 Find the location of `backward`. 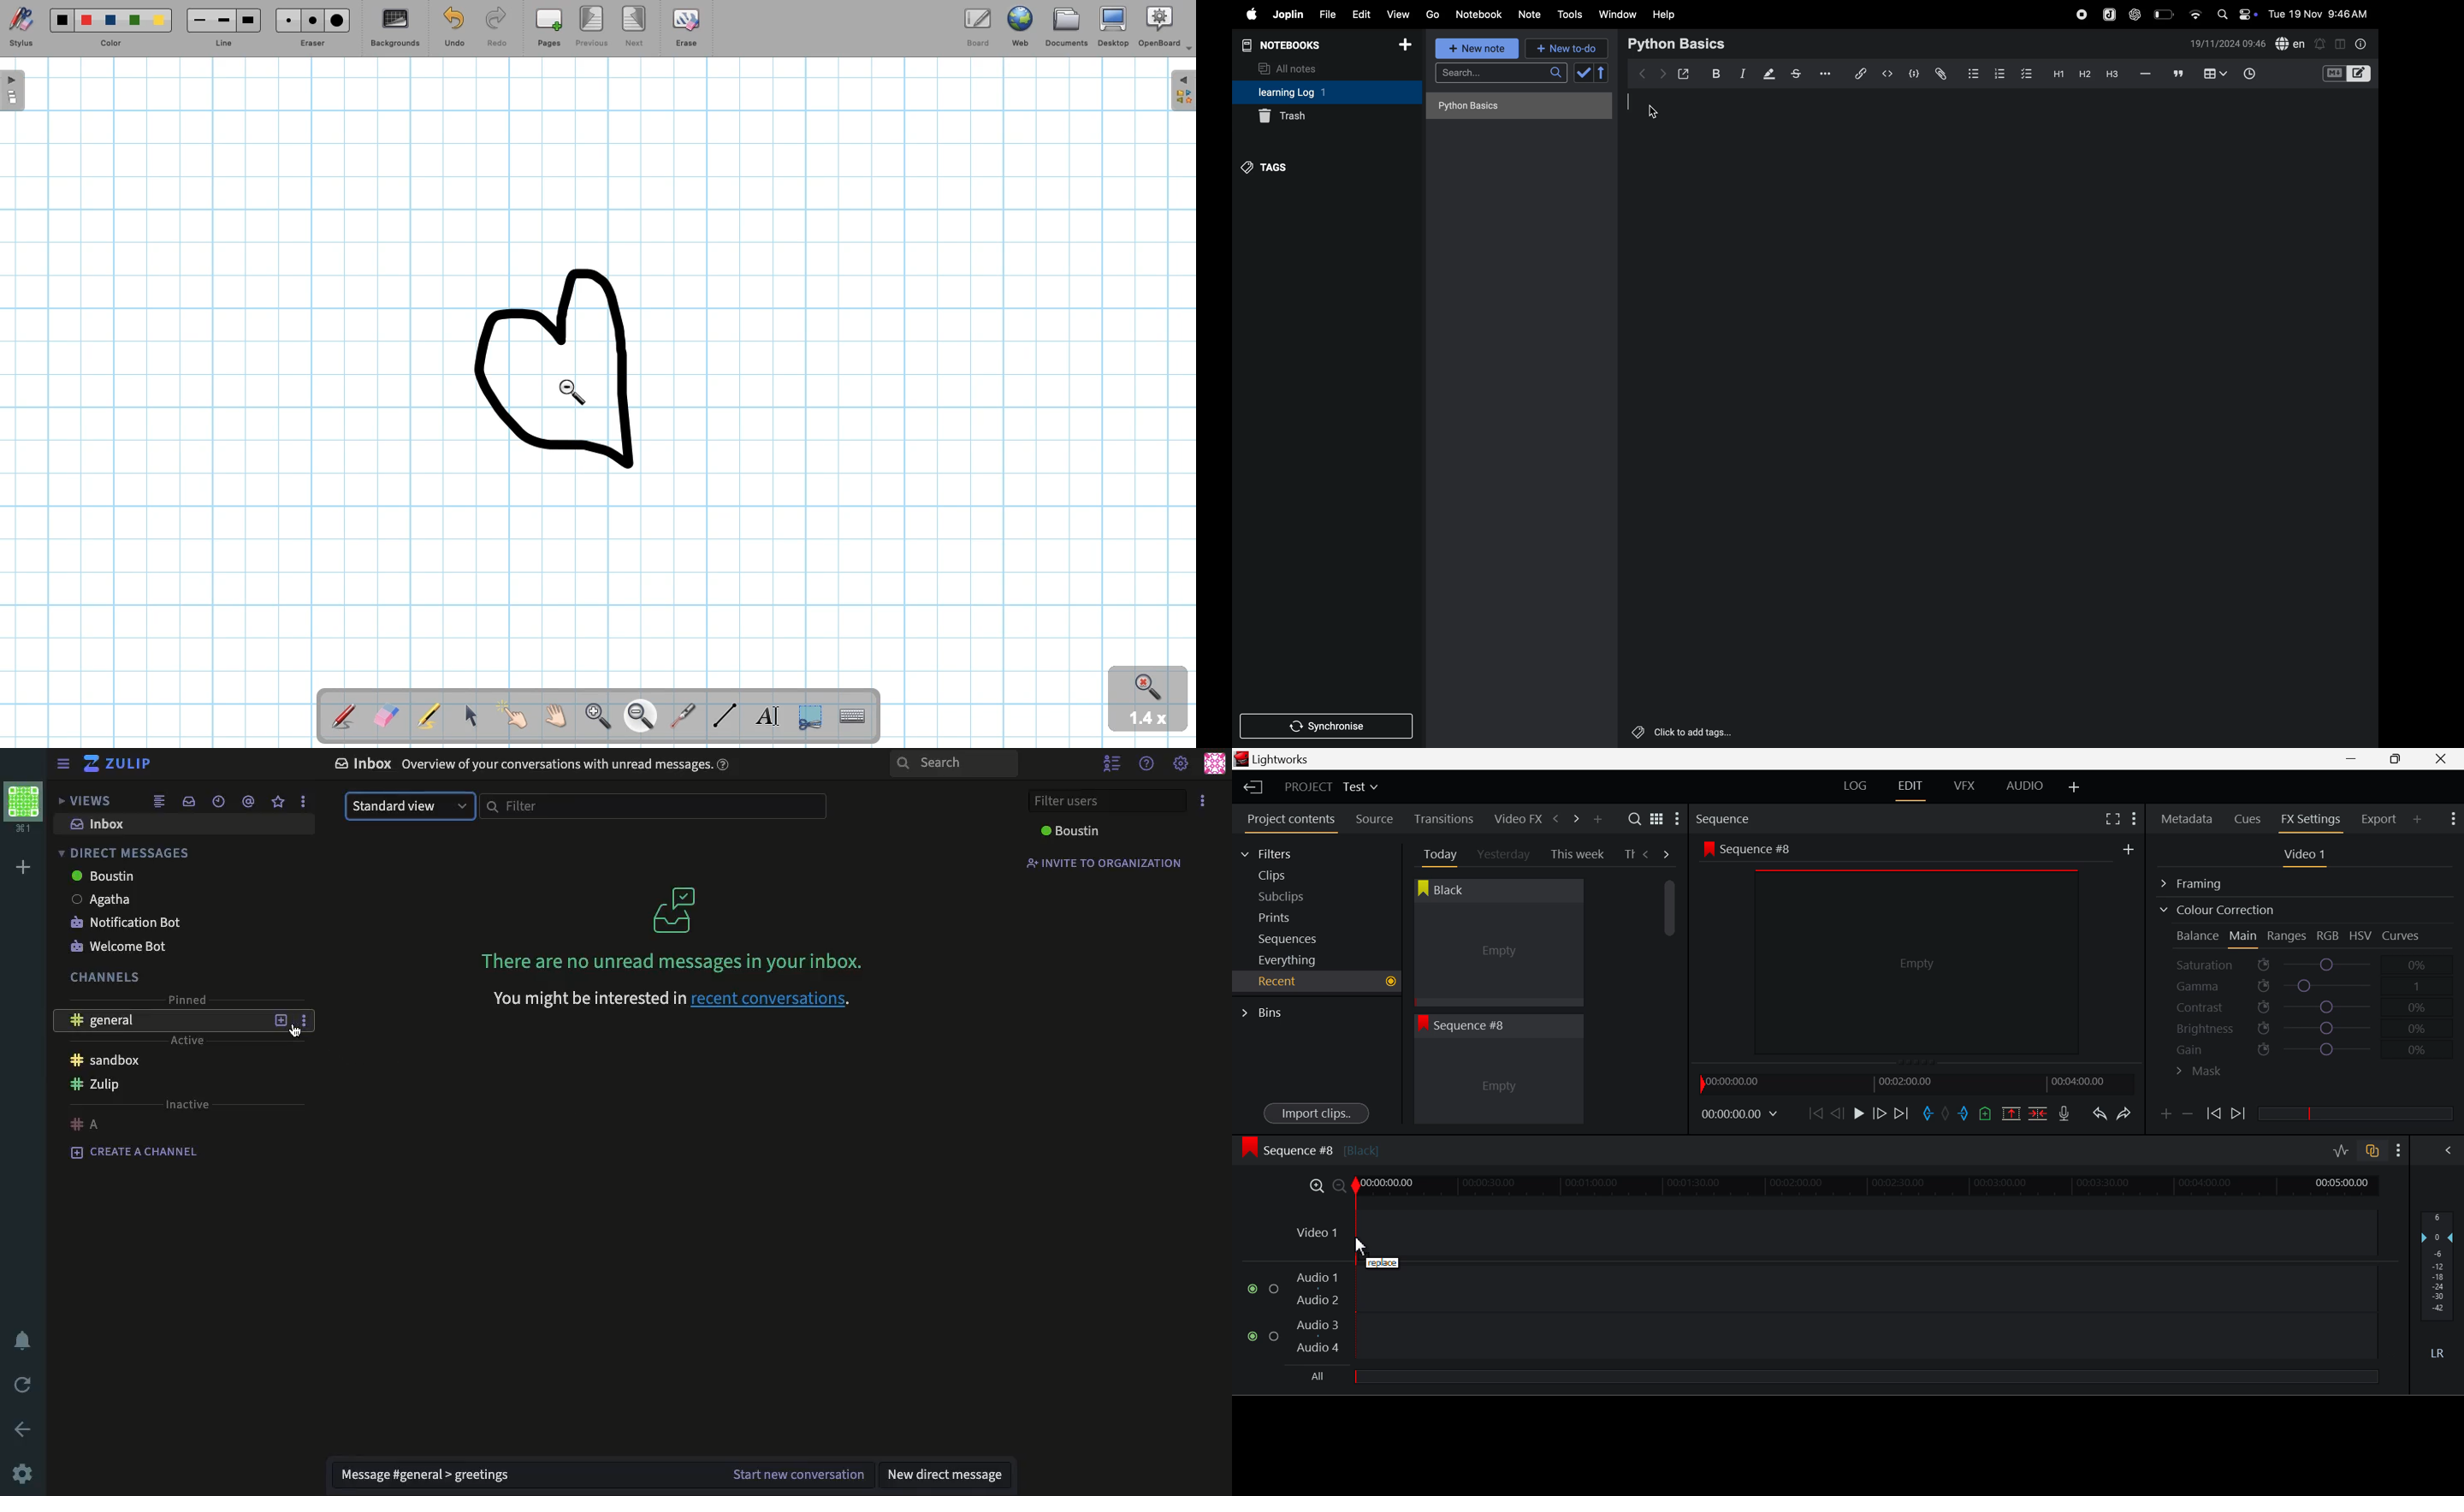

backward is located at coordinates (1643, 72).